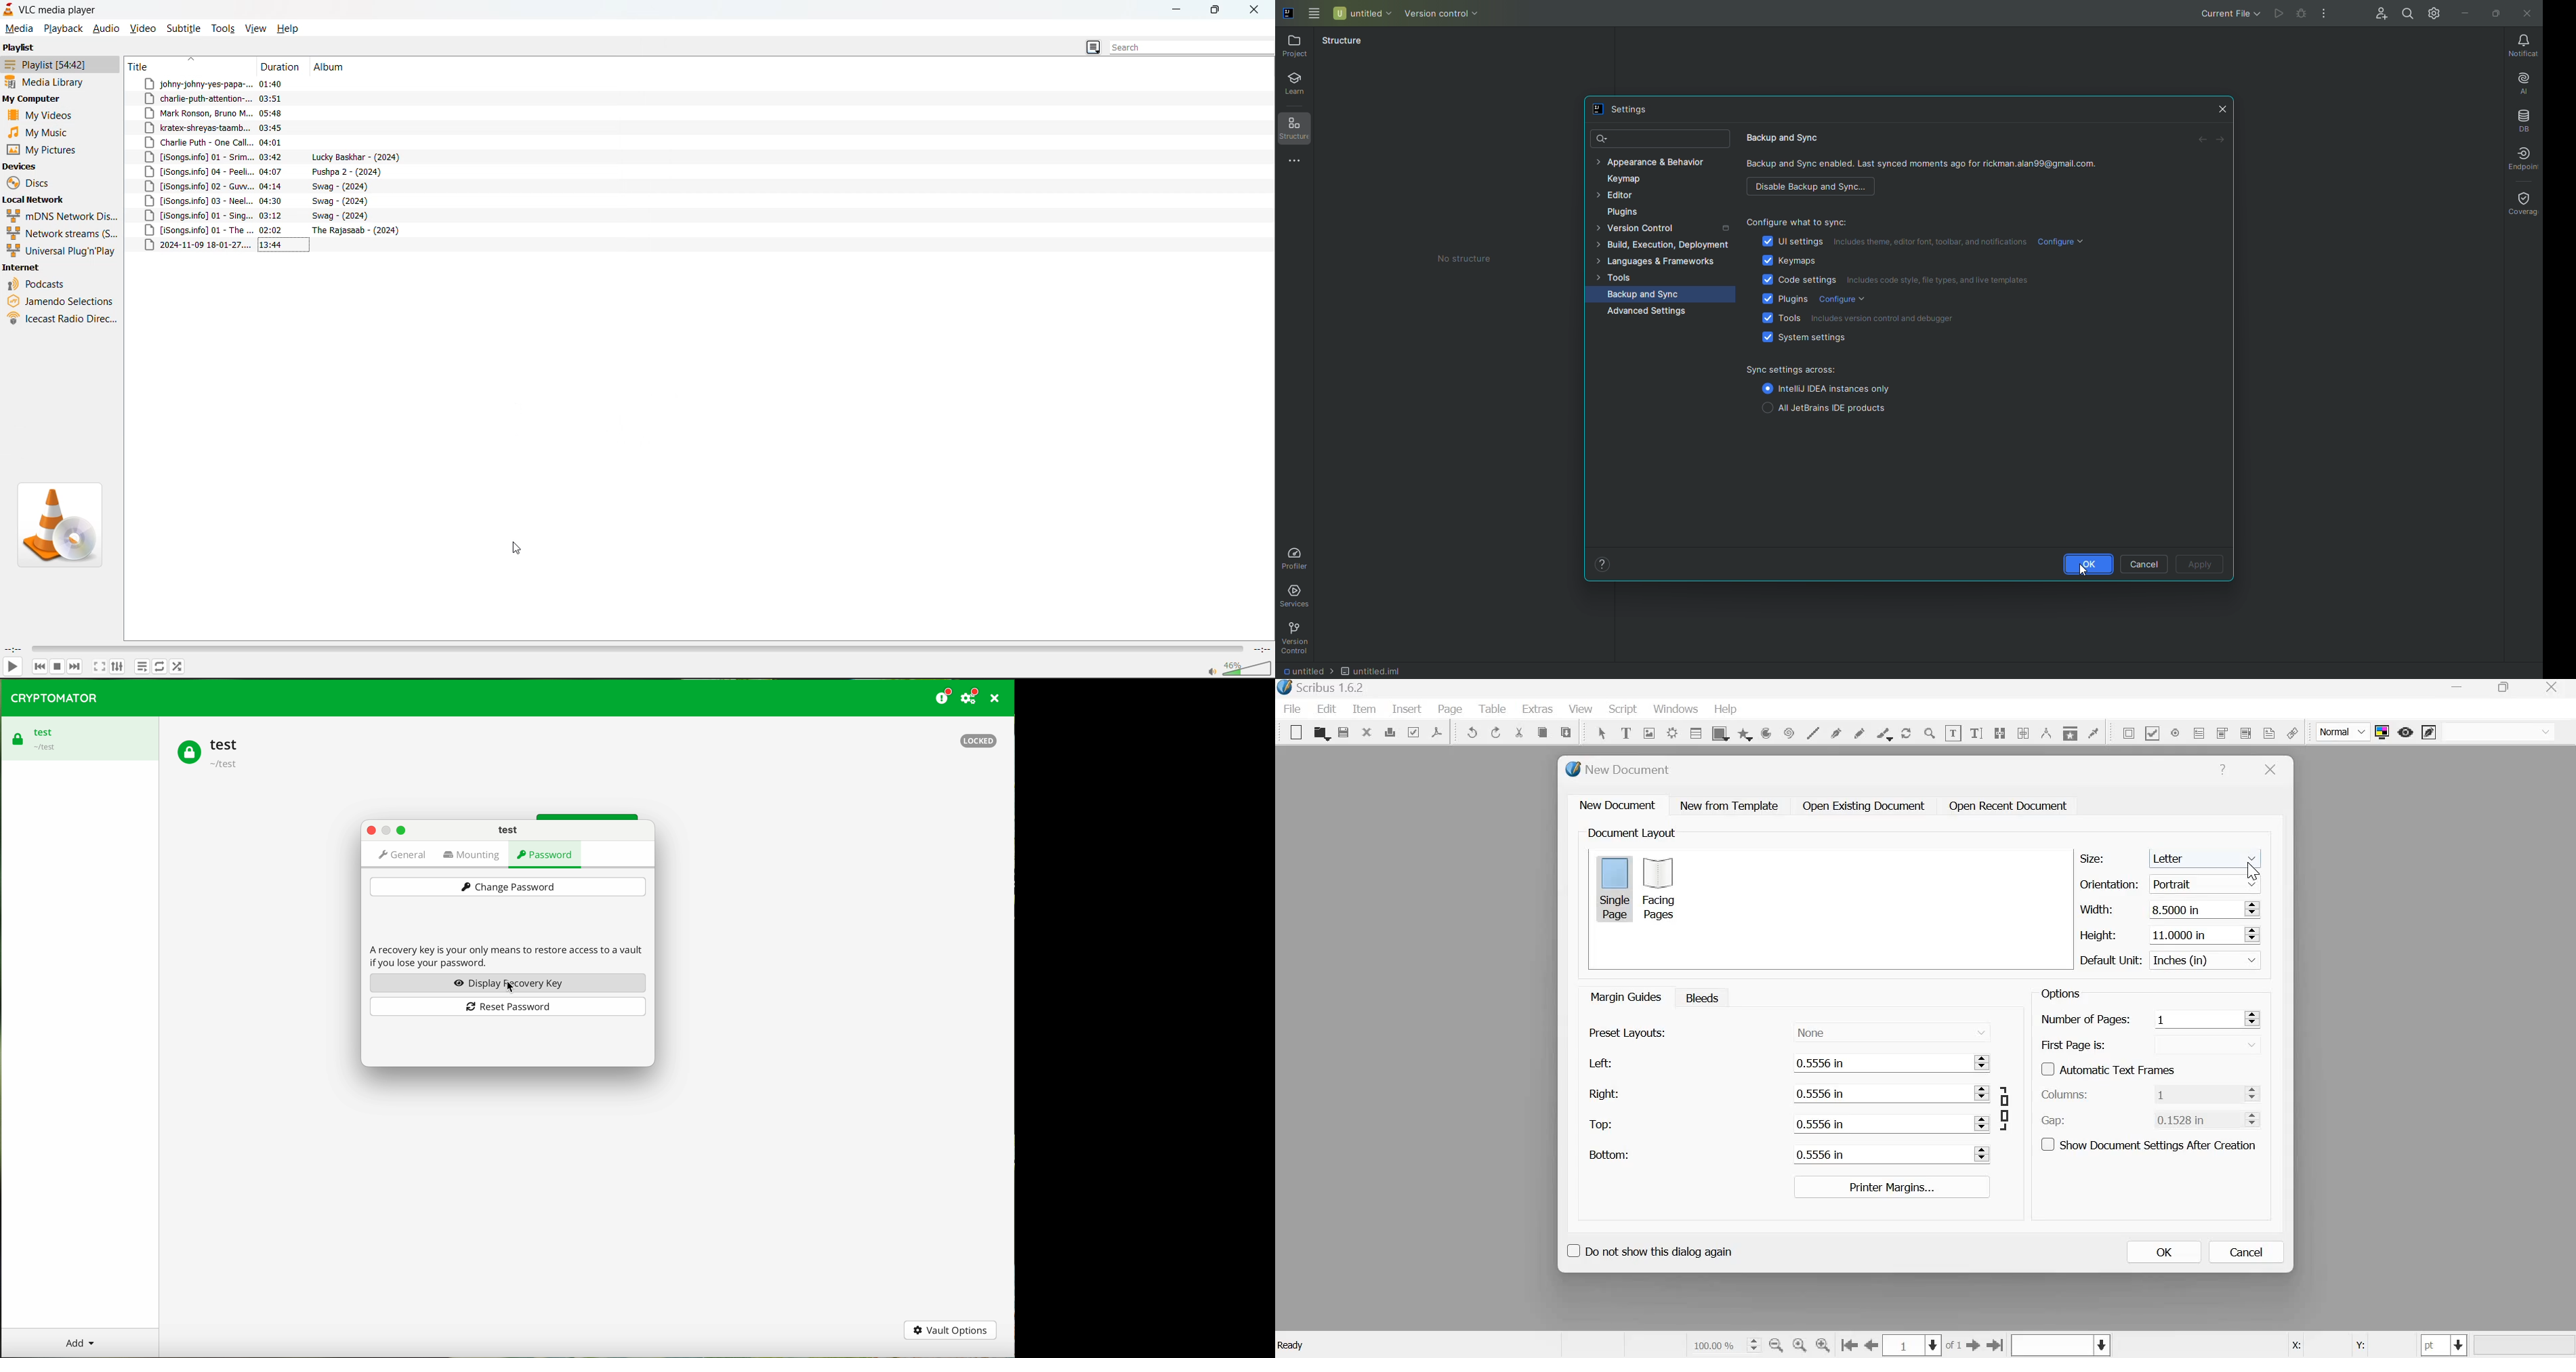  What do you see at coordinates (1872, 1345) in the screenshot?
I see `go to the previous page` at bounding box center [1872, 1345].